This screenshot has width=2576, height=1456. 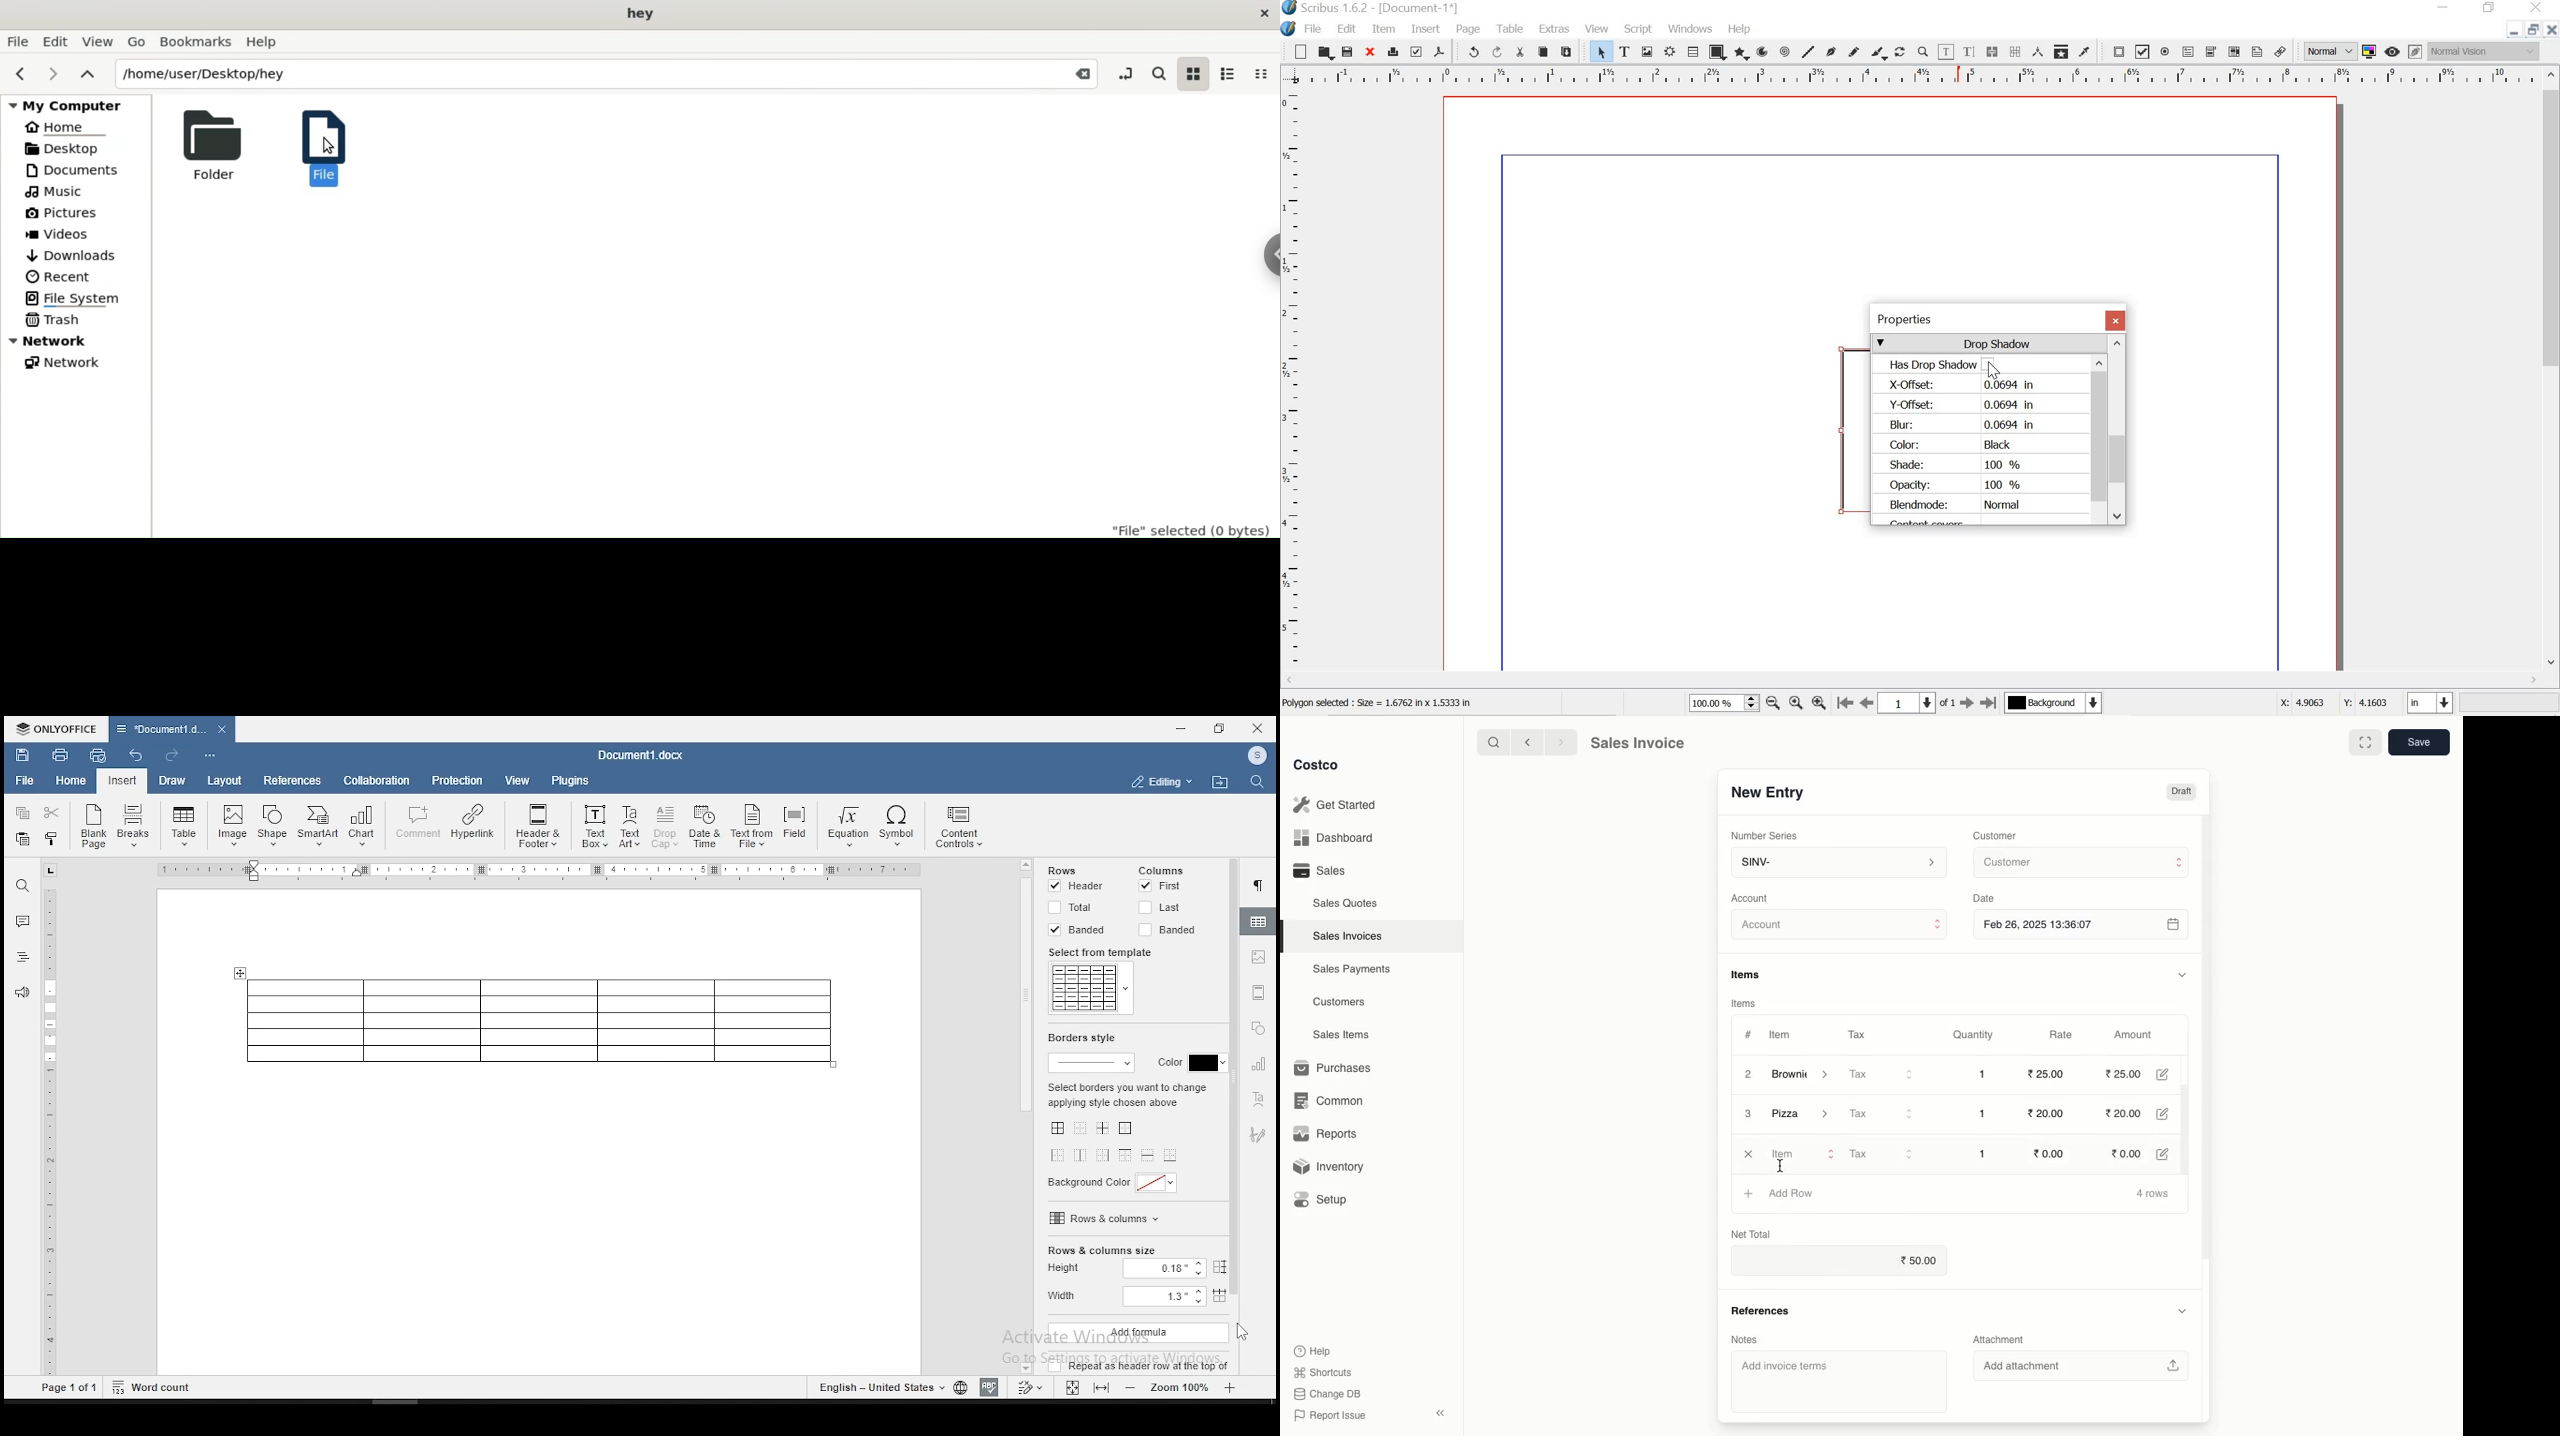 What do you see at coordinates (593, 827) in the screenshot?
I see `Text Box` at bounding box center [593, 827].